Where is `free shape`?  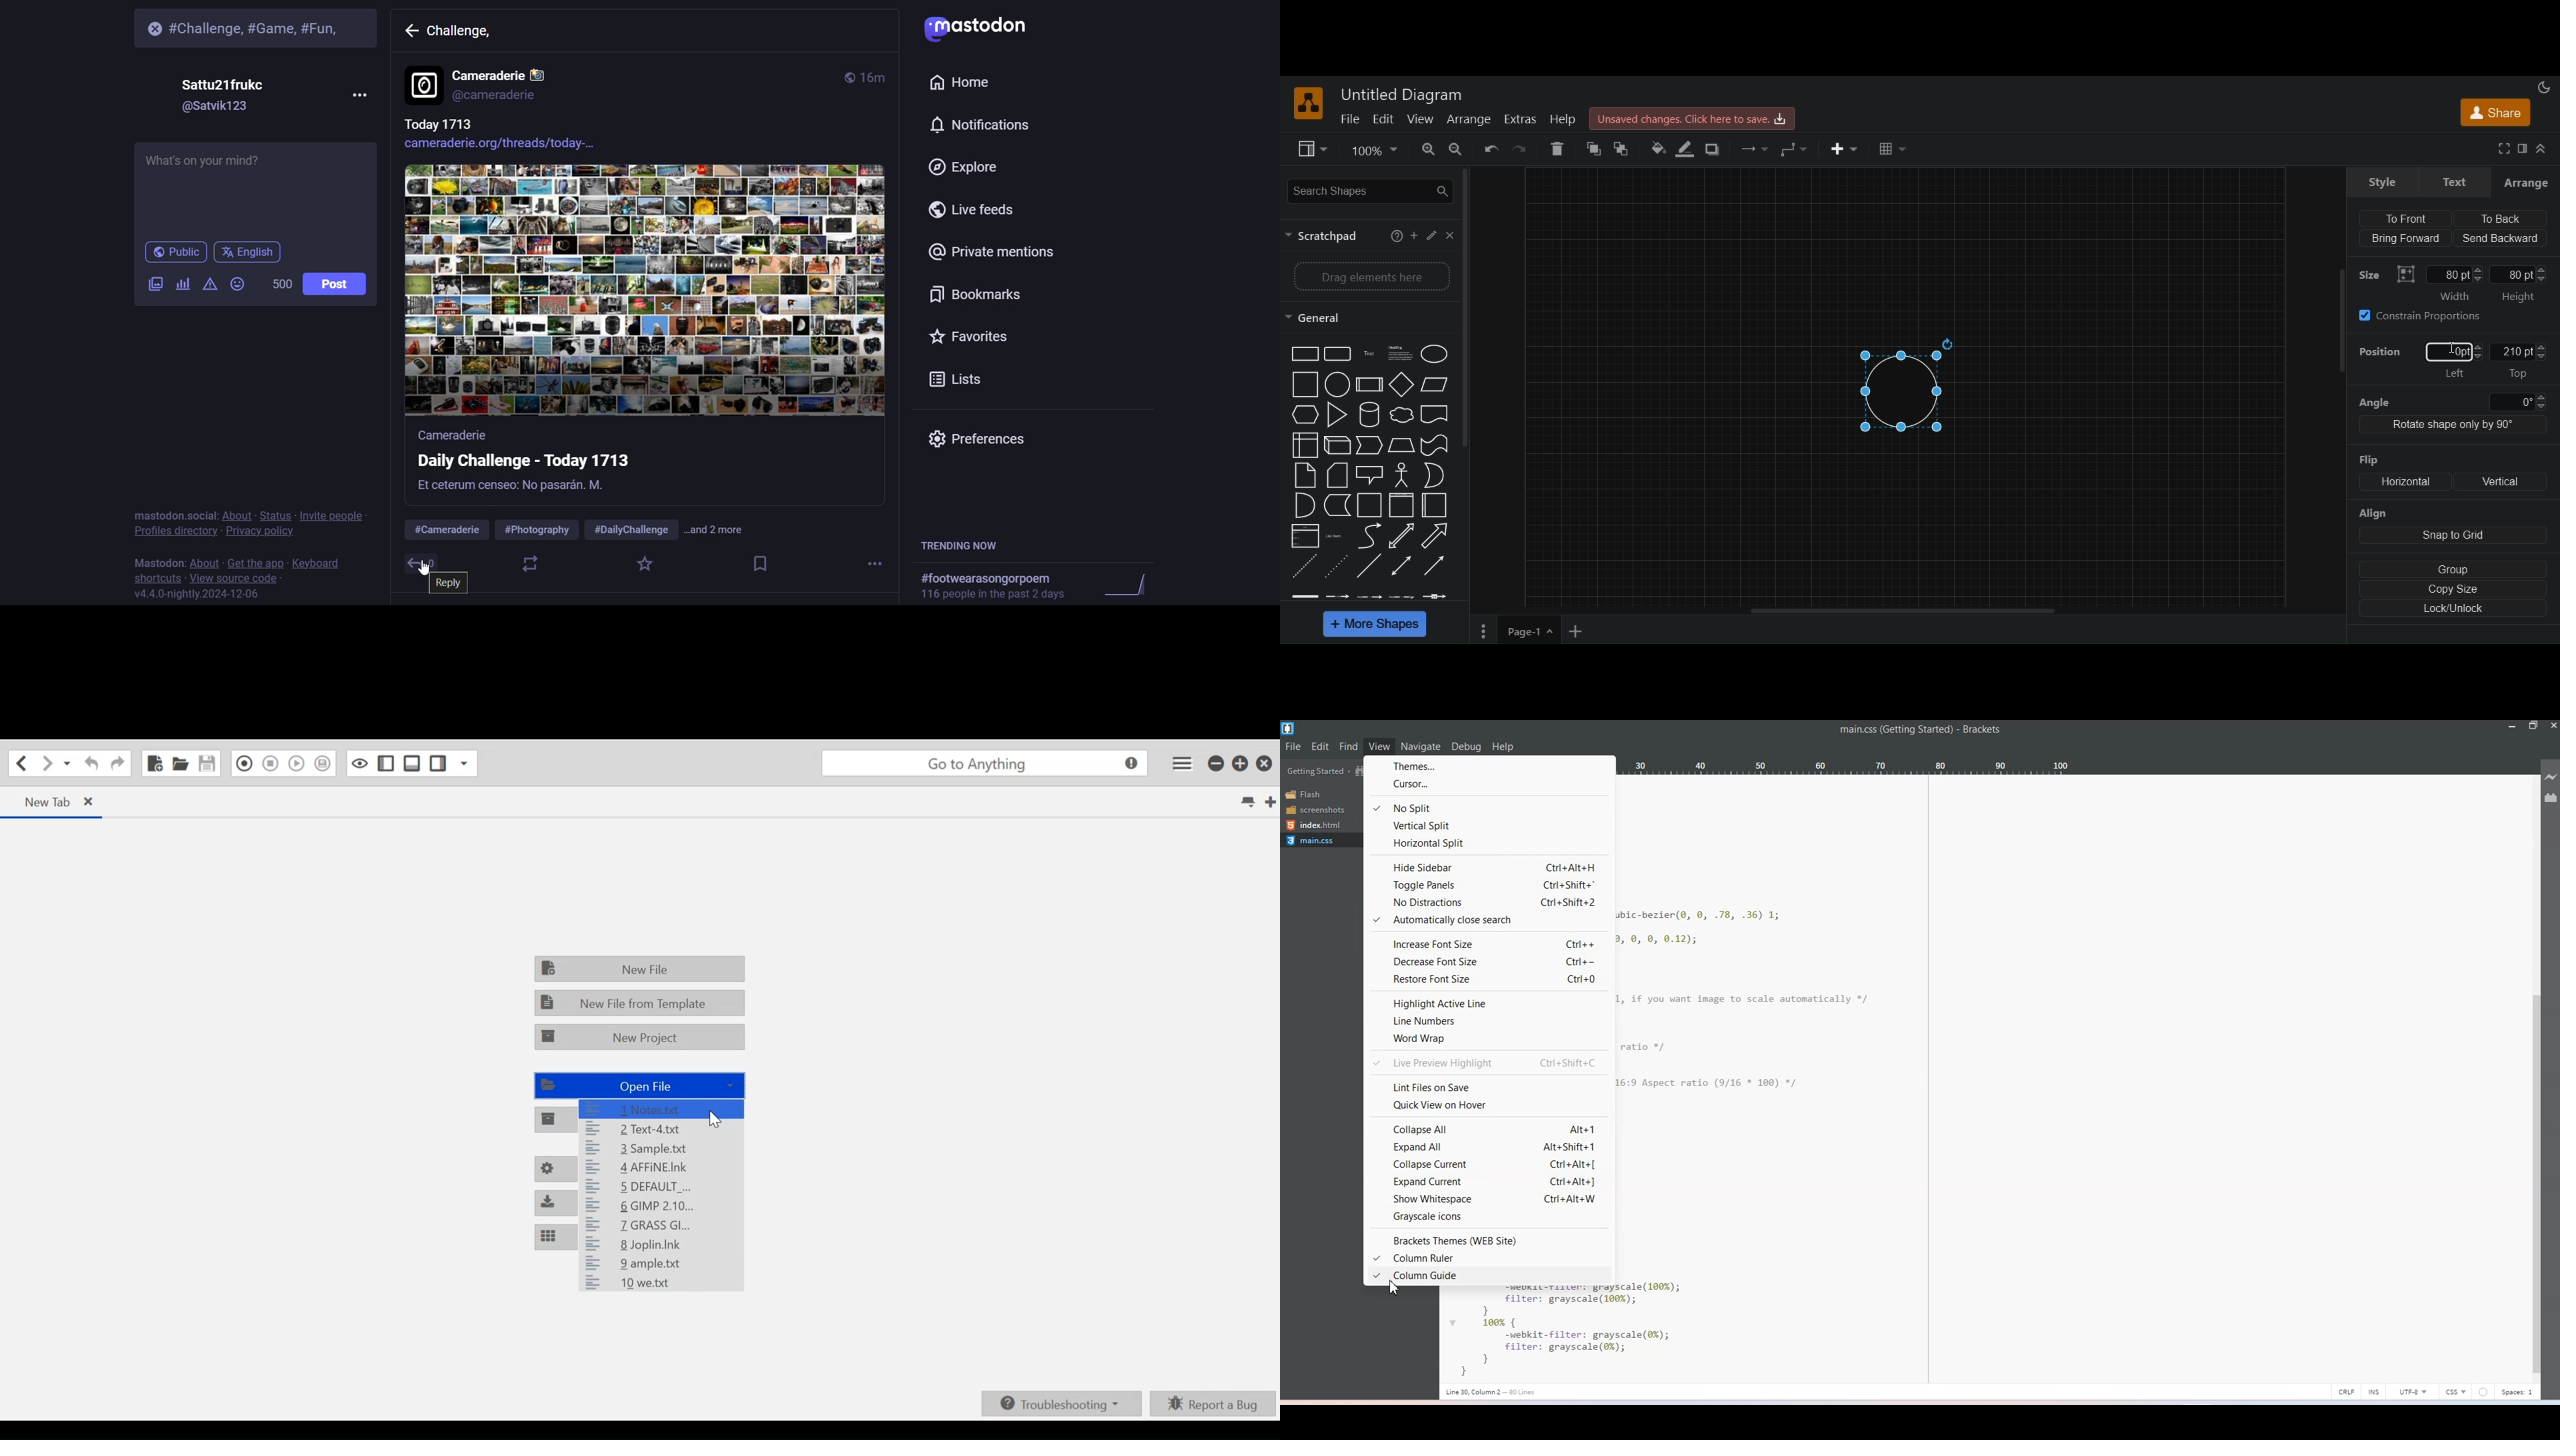 free shape is located at coordinates (1402, 416).